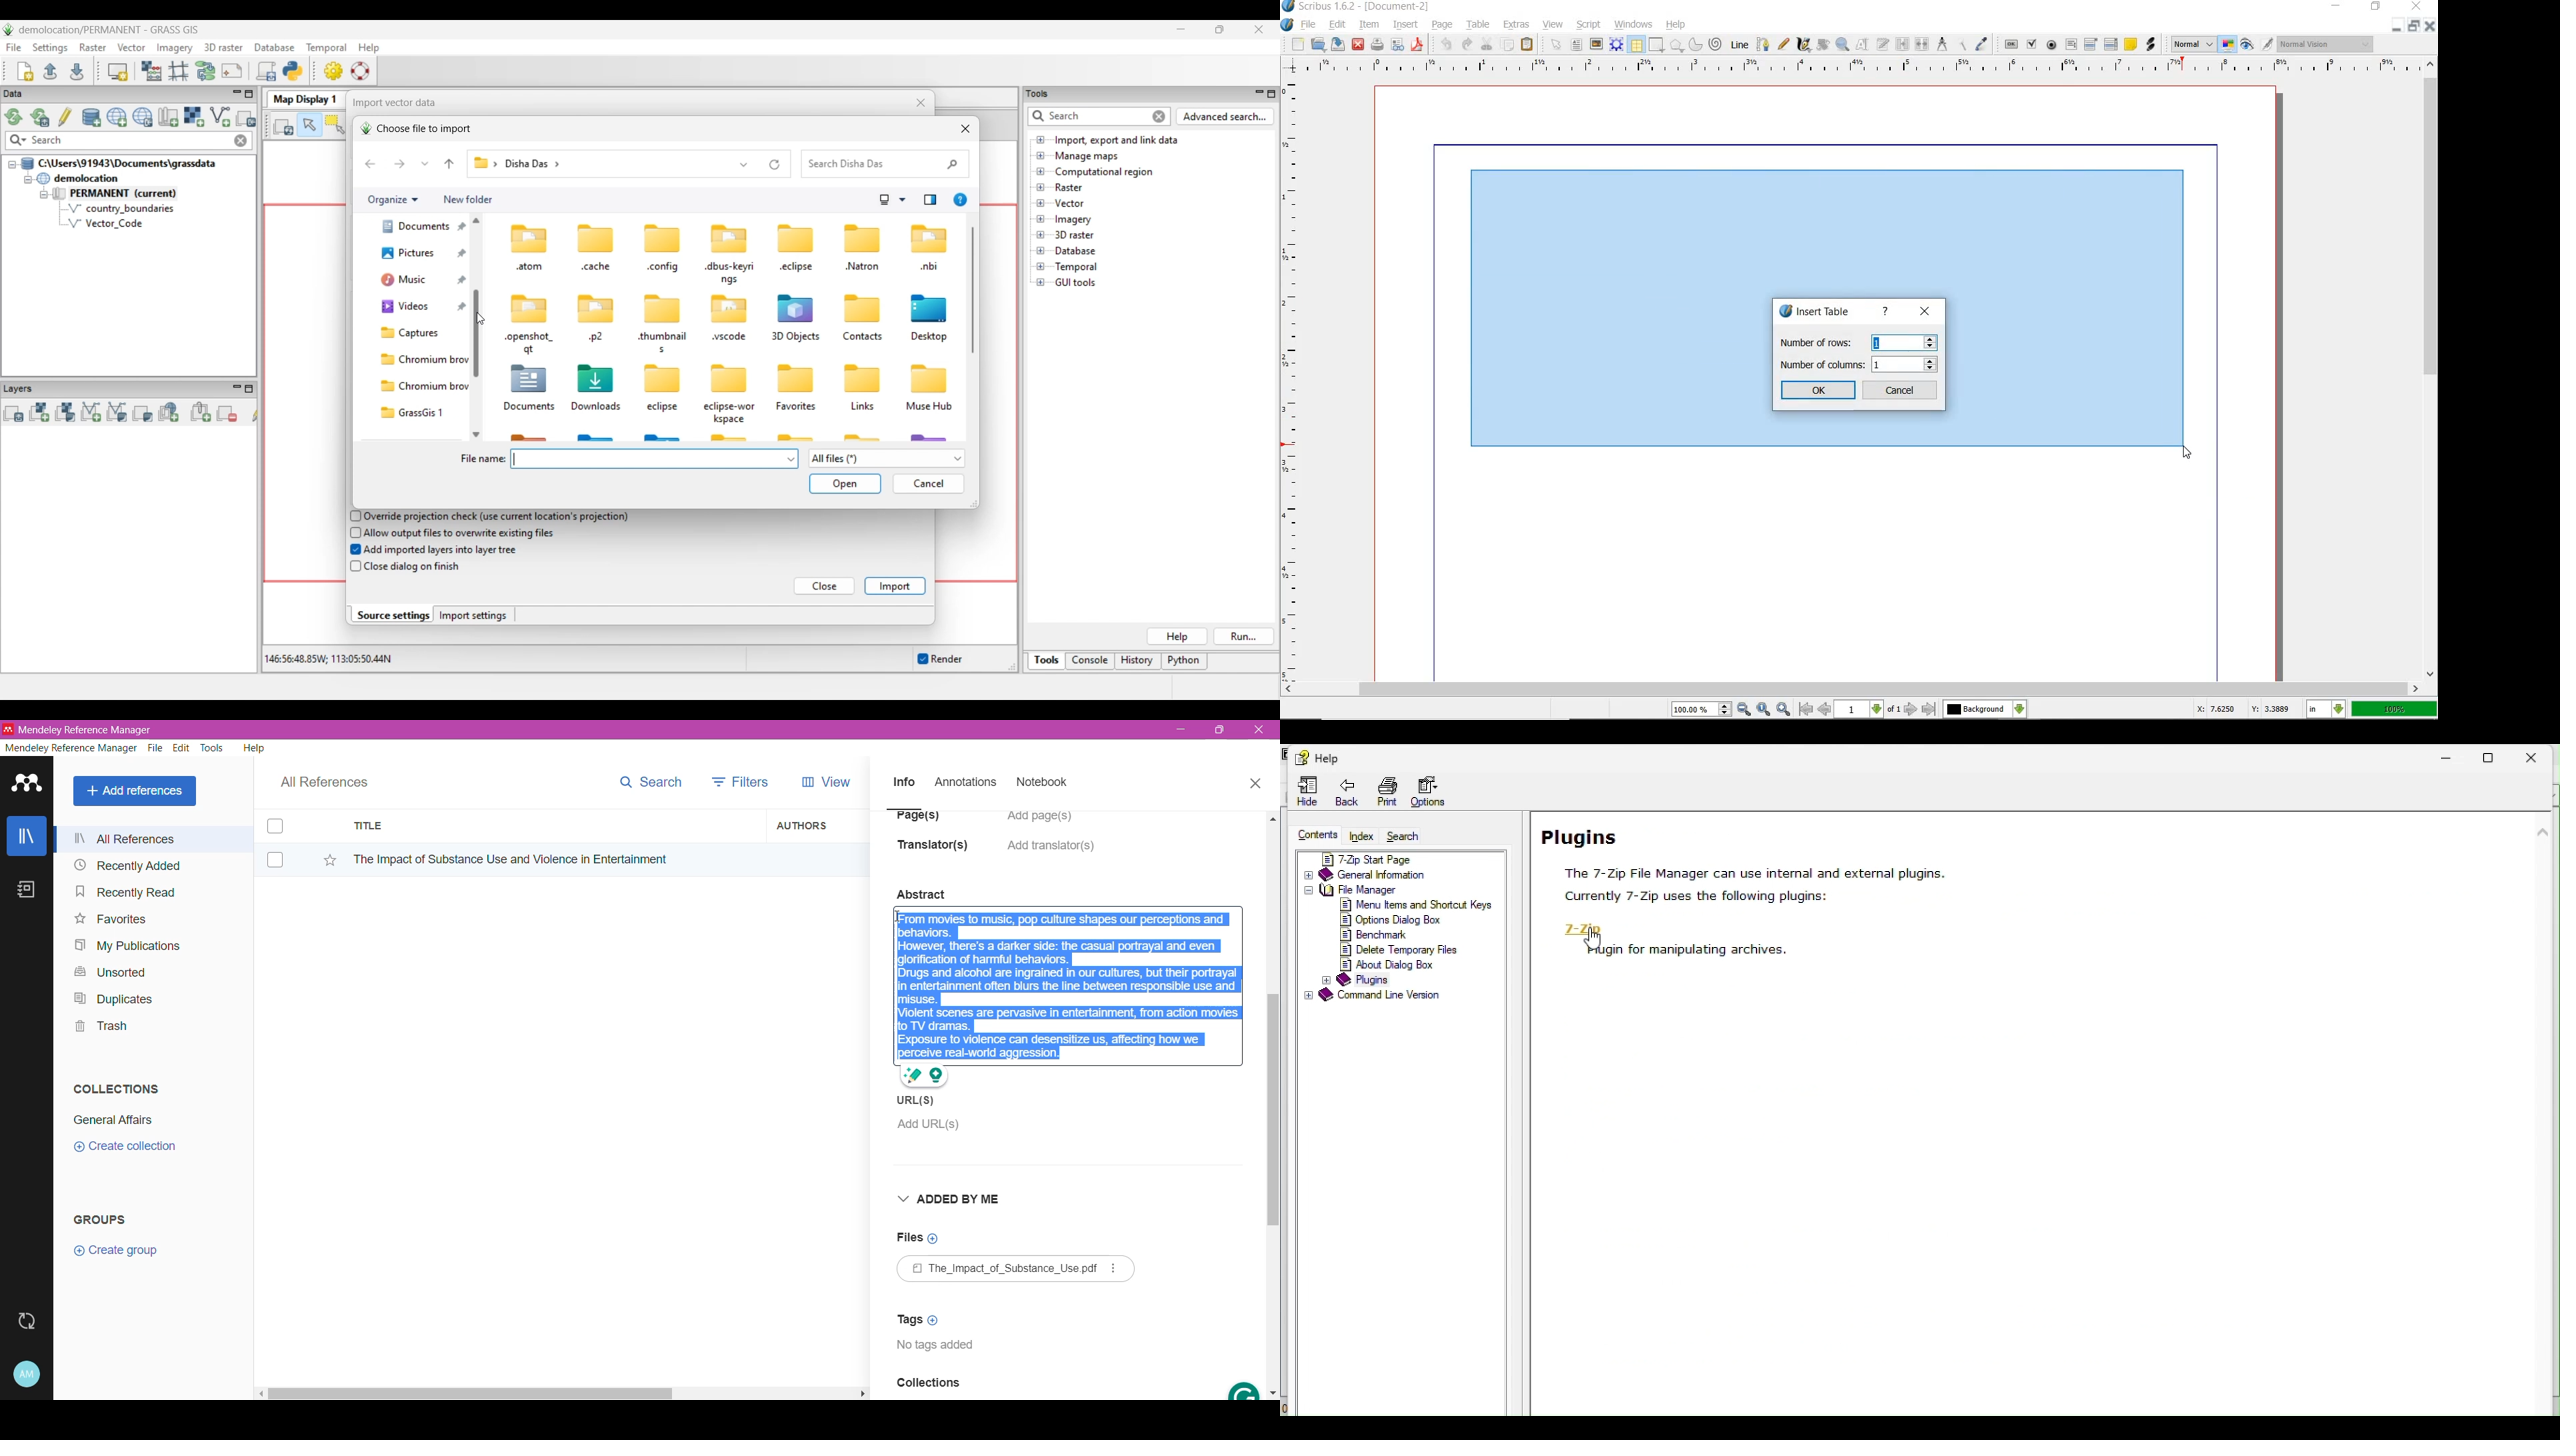 This screenshot has height=1456, width=2576. I want to click on zoom in or out, so click(1841, 45).